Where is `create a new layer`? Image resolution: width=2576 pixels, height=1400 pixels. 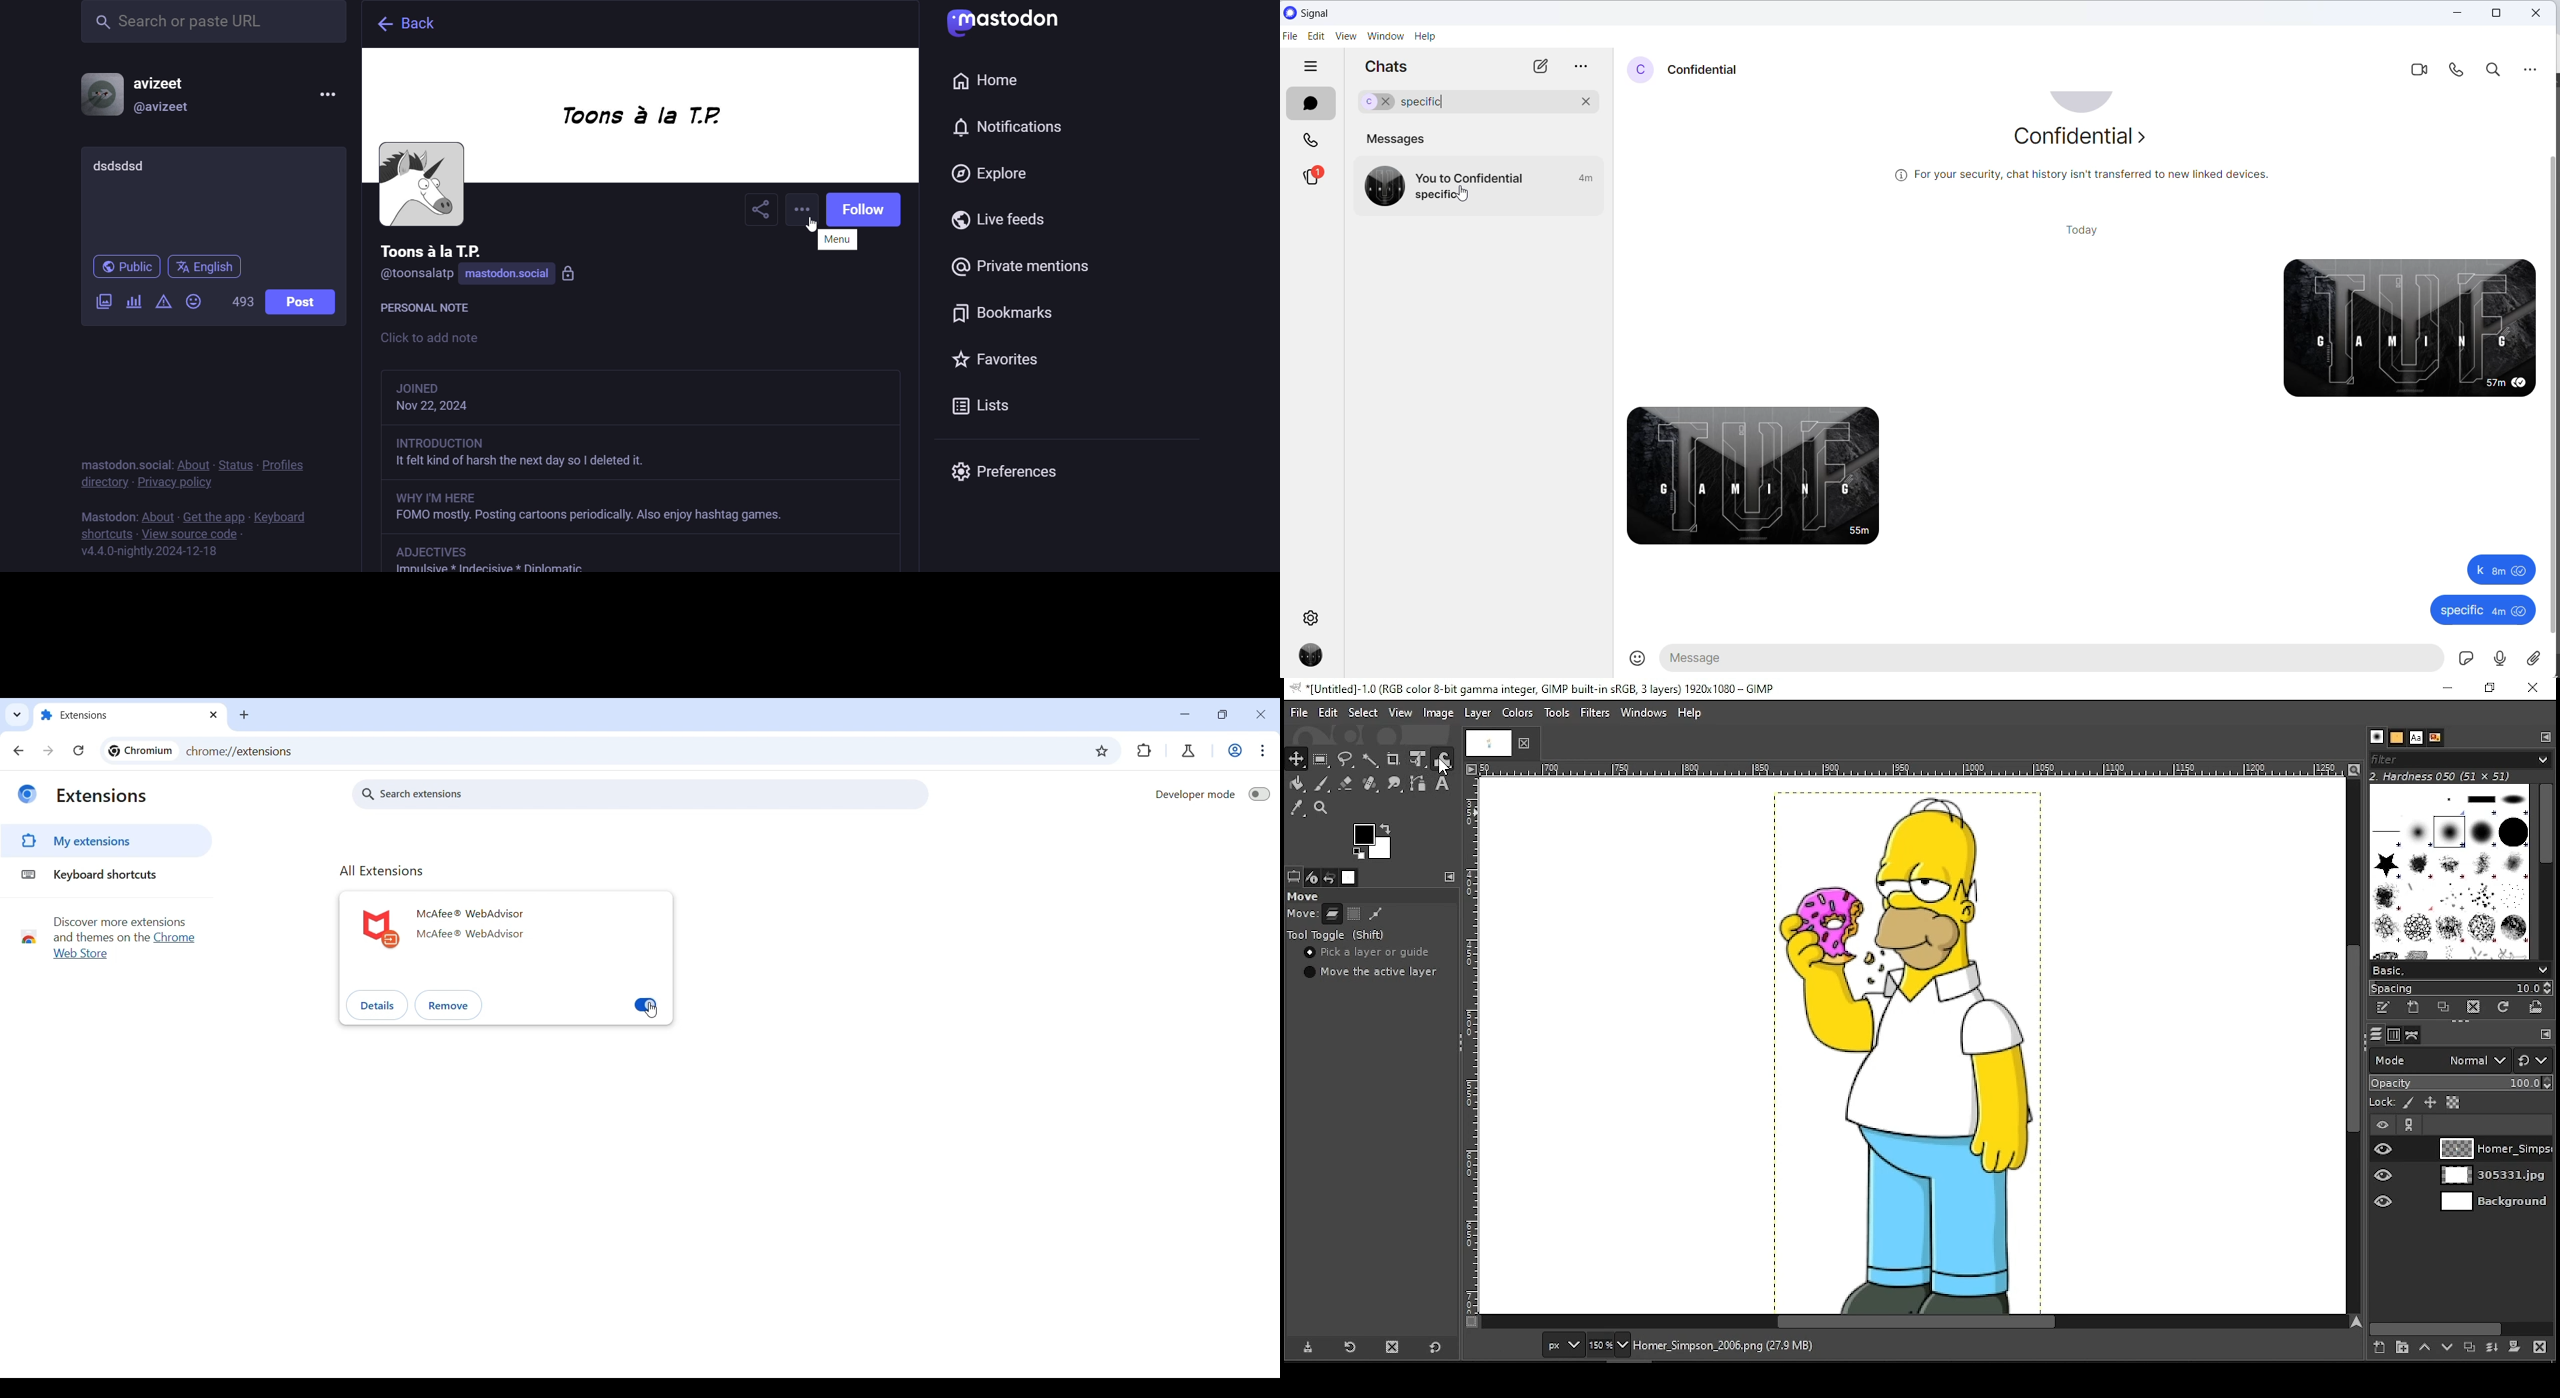
create a new layer is located at coordinates (2381, 1349).